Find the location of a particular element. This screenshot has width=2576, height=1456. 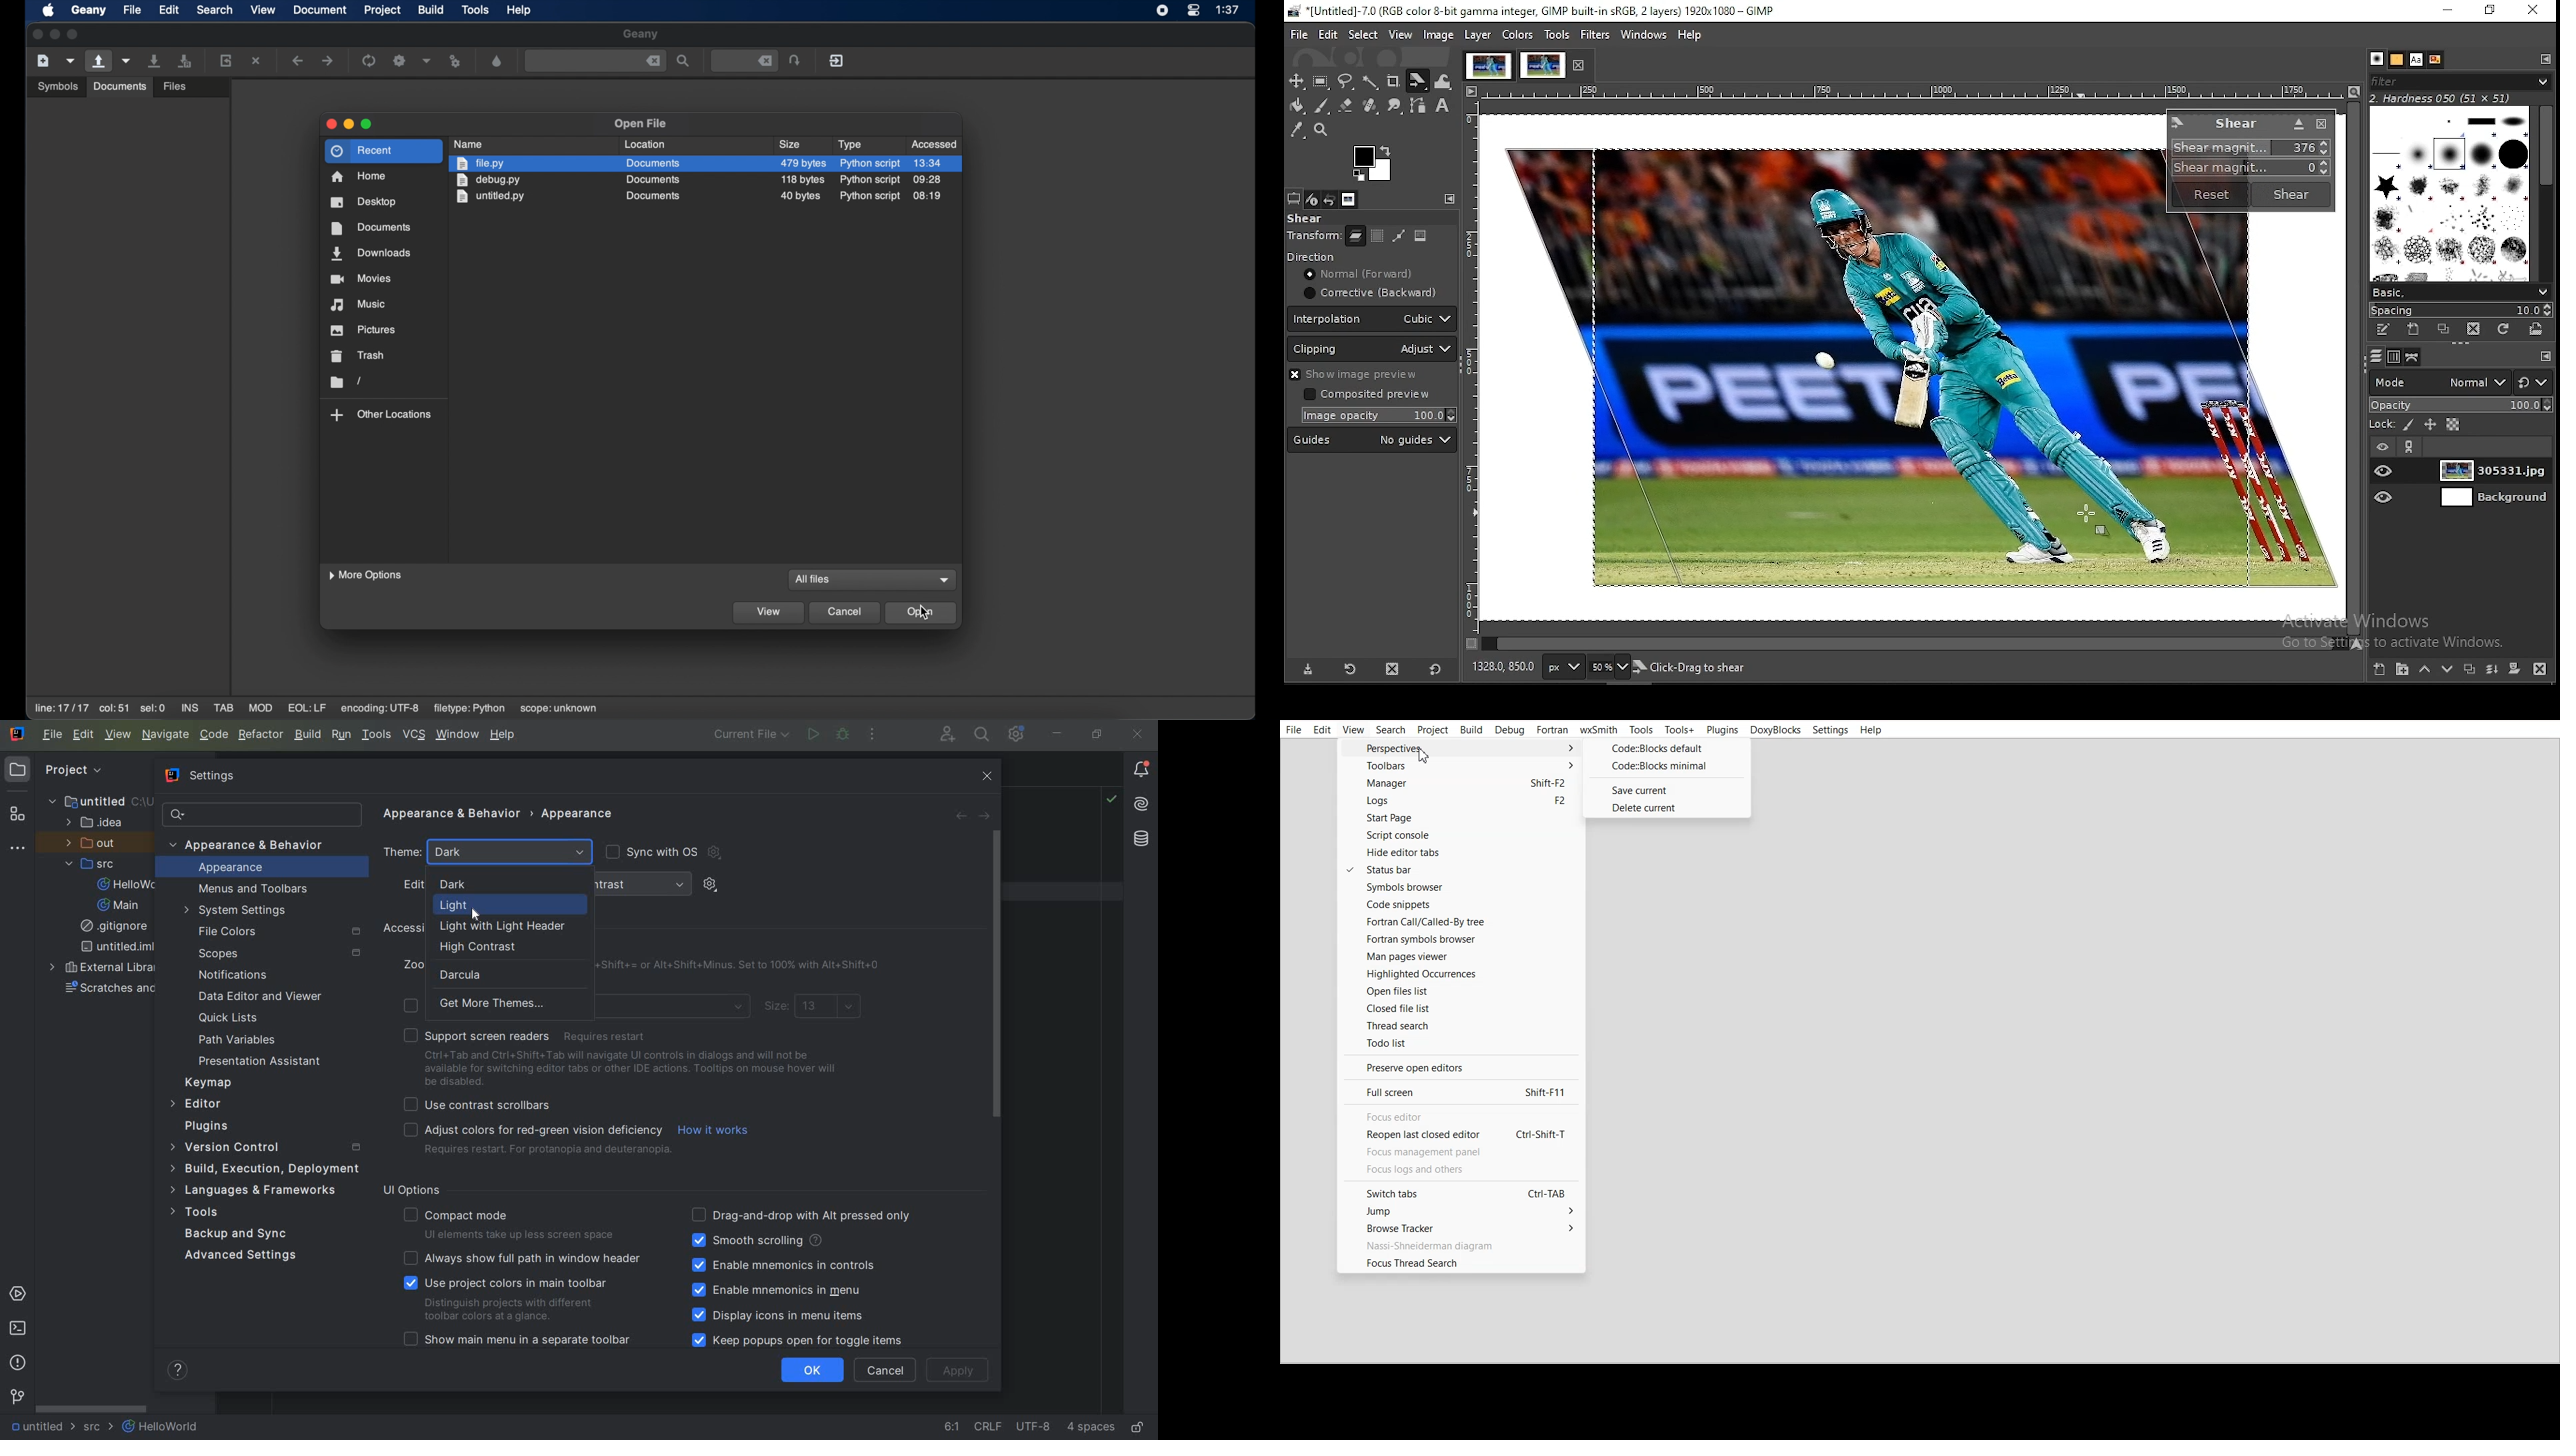

fuzzy selection tool is located at coordinates (1373, 83).